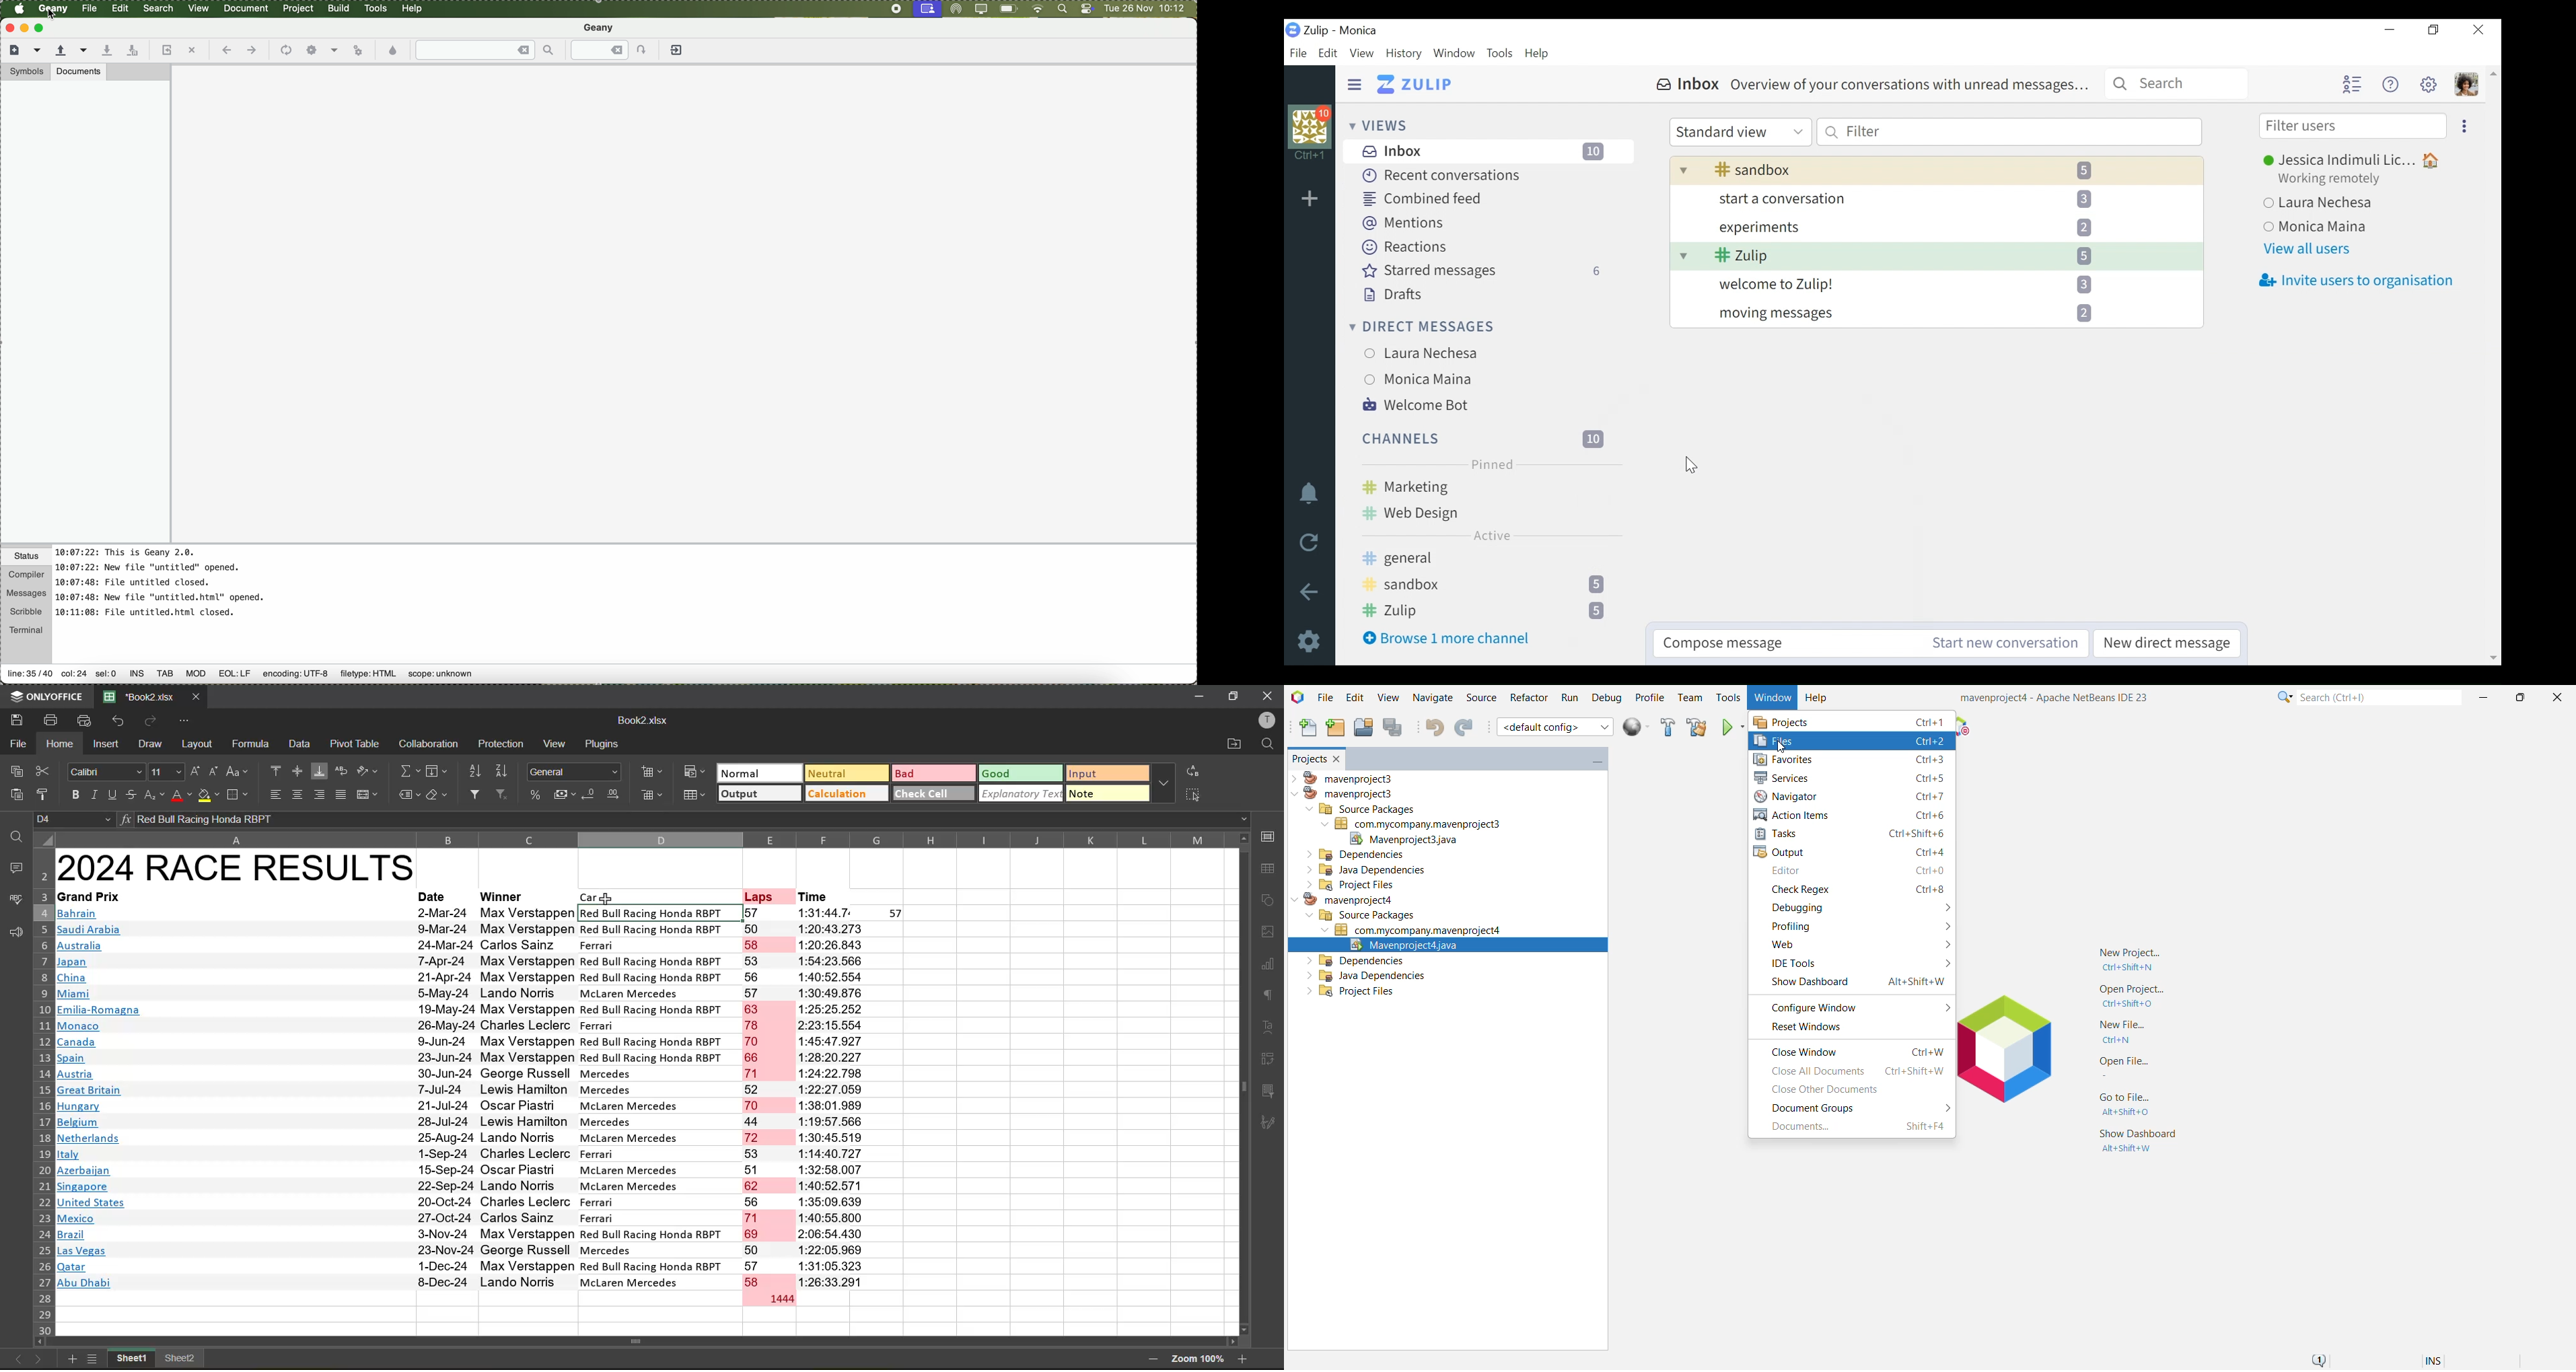 The width and height of the screenshot is (2576, 1372). Describe the element at coordinates (341, 9) in the screenshot. I see `build` at that location.